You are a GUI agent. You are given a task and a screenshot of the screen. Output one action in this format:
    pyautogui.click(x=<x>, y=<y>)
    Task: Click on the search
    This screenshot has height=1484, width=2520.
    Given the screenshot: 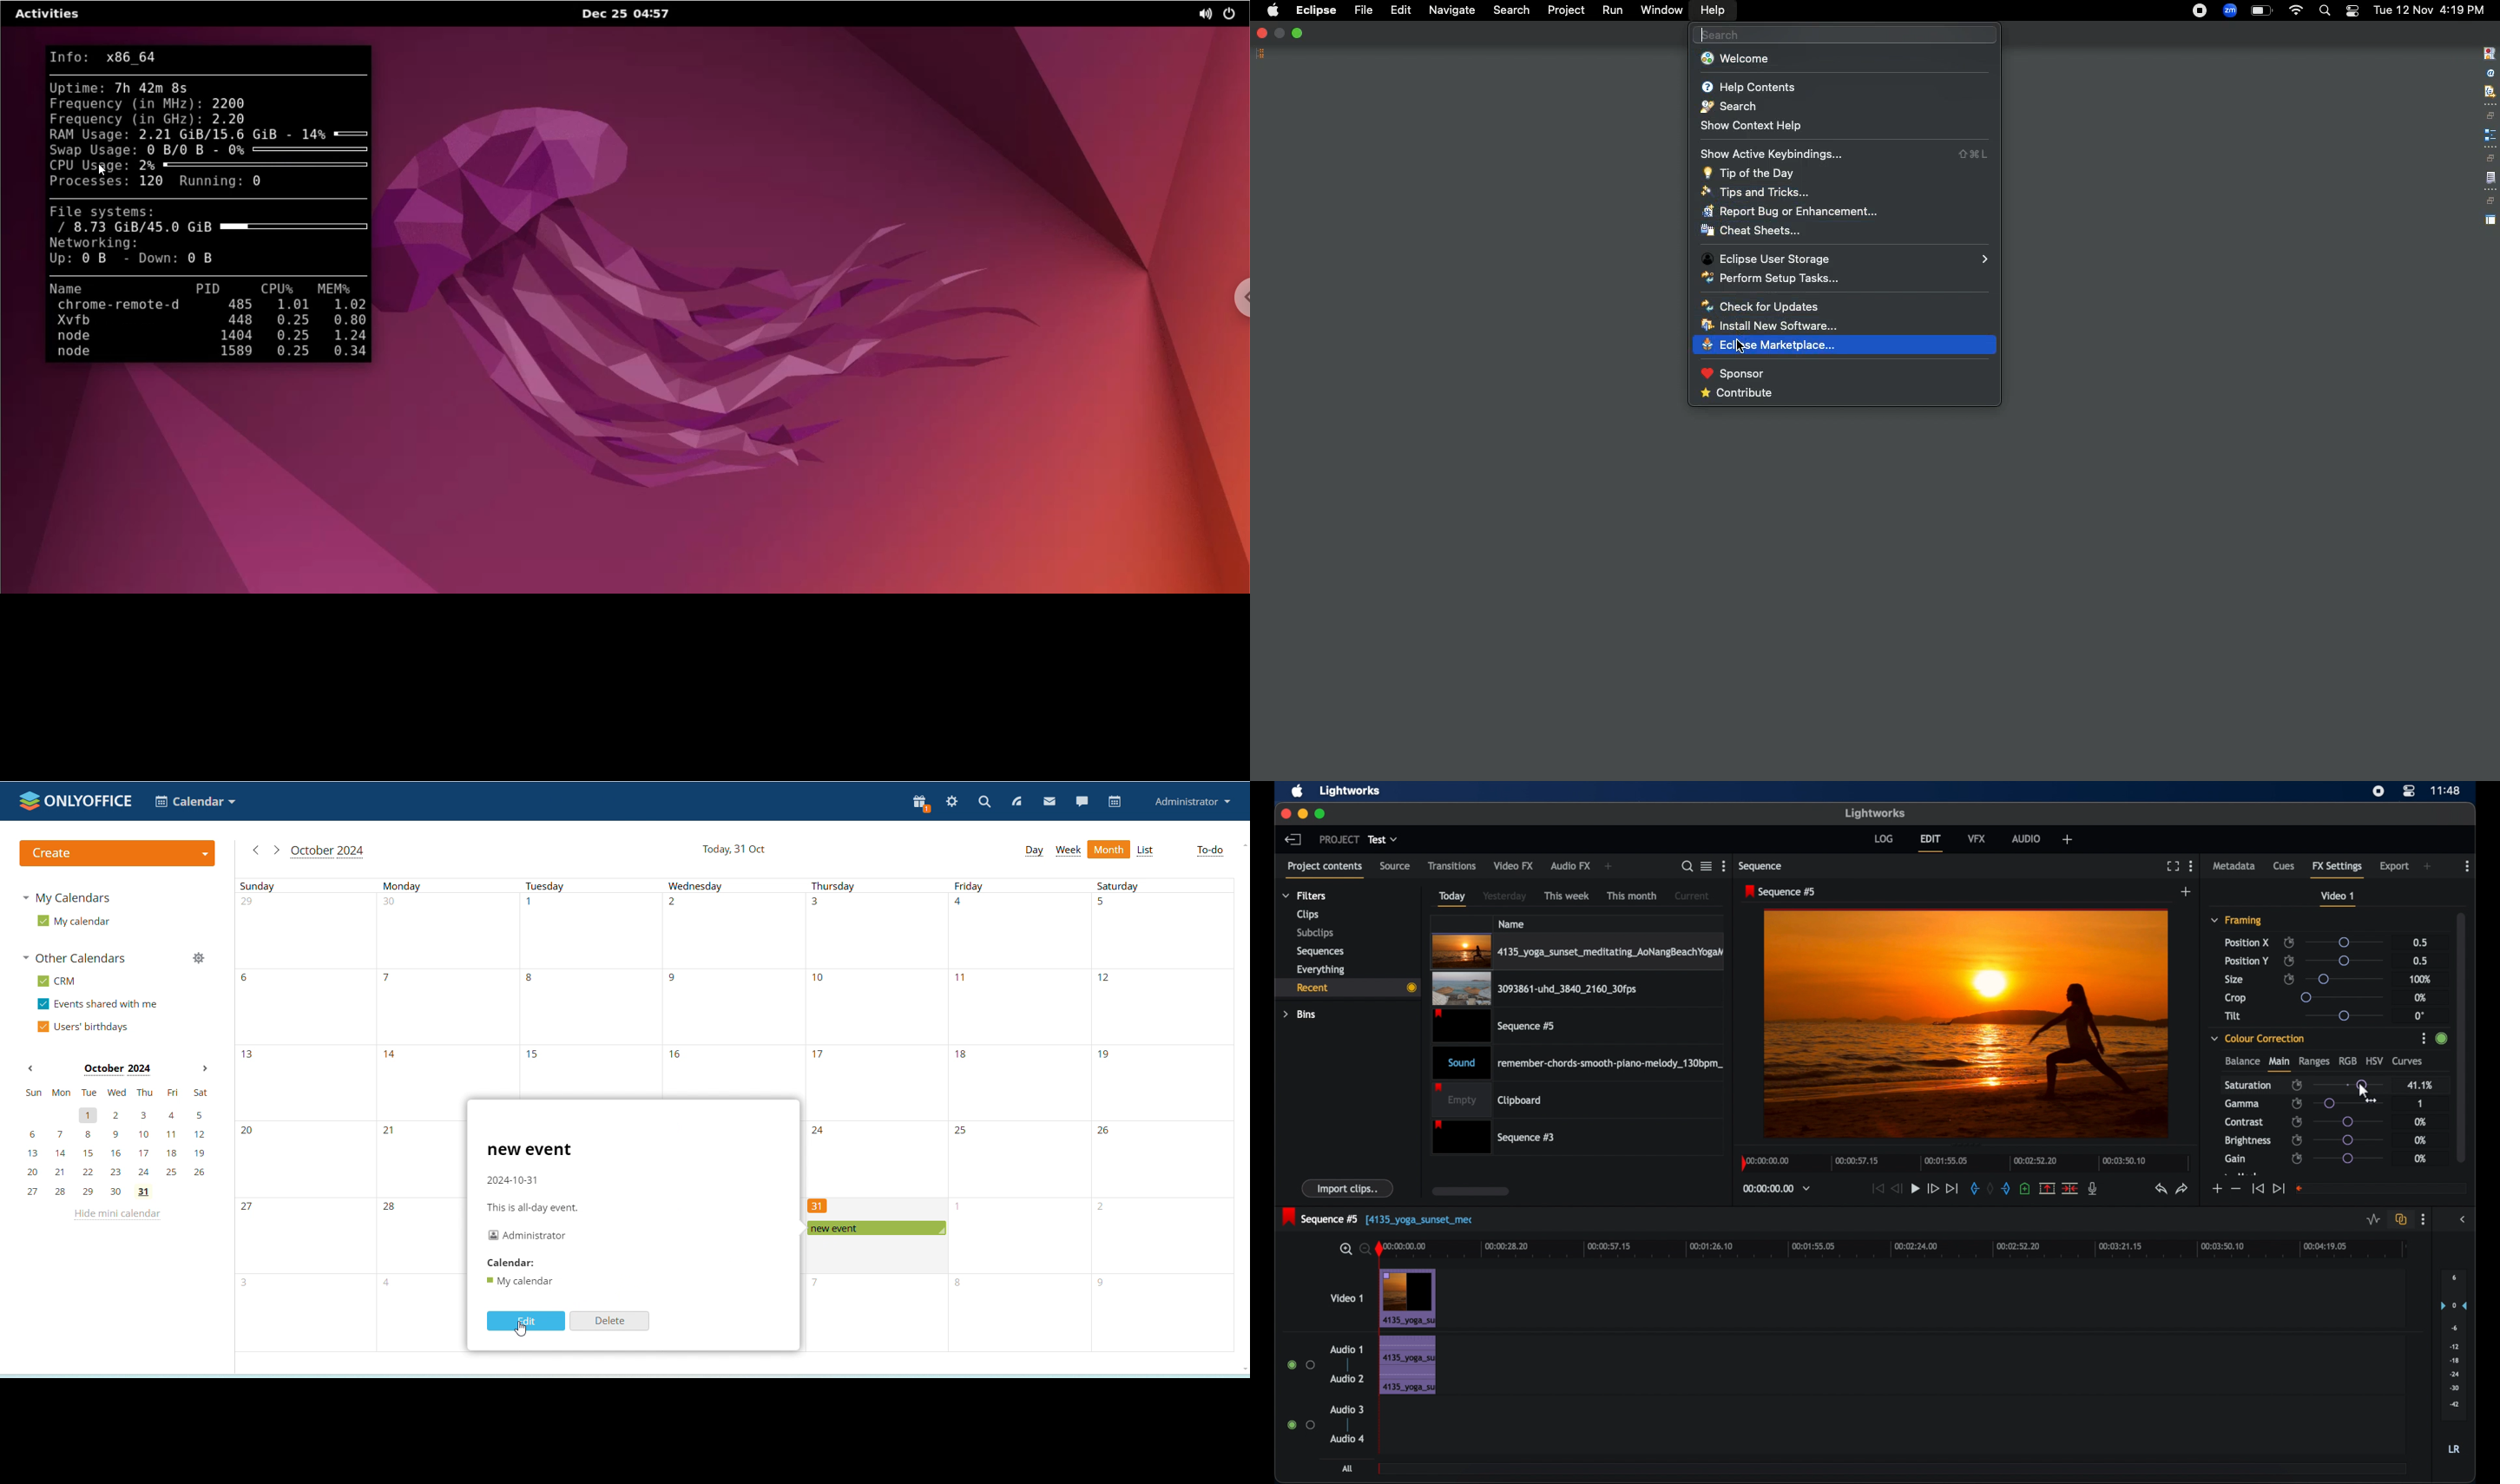 What is the action you would take?
    pyautogui.click(x=984, y=801)
    